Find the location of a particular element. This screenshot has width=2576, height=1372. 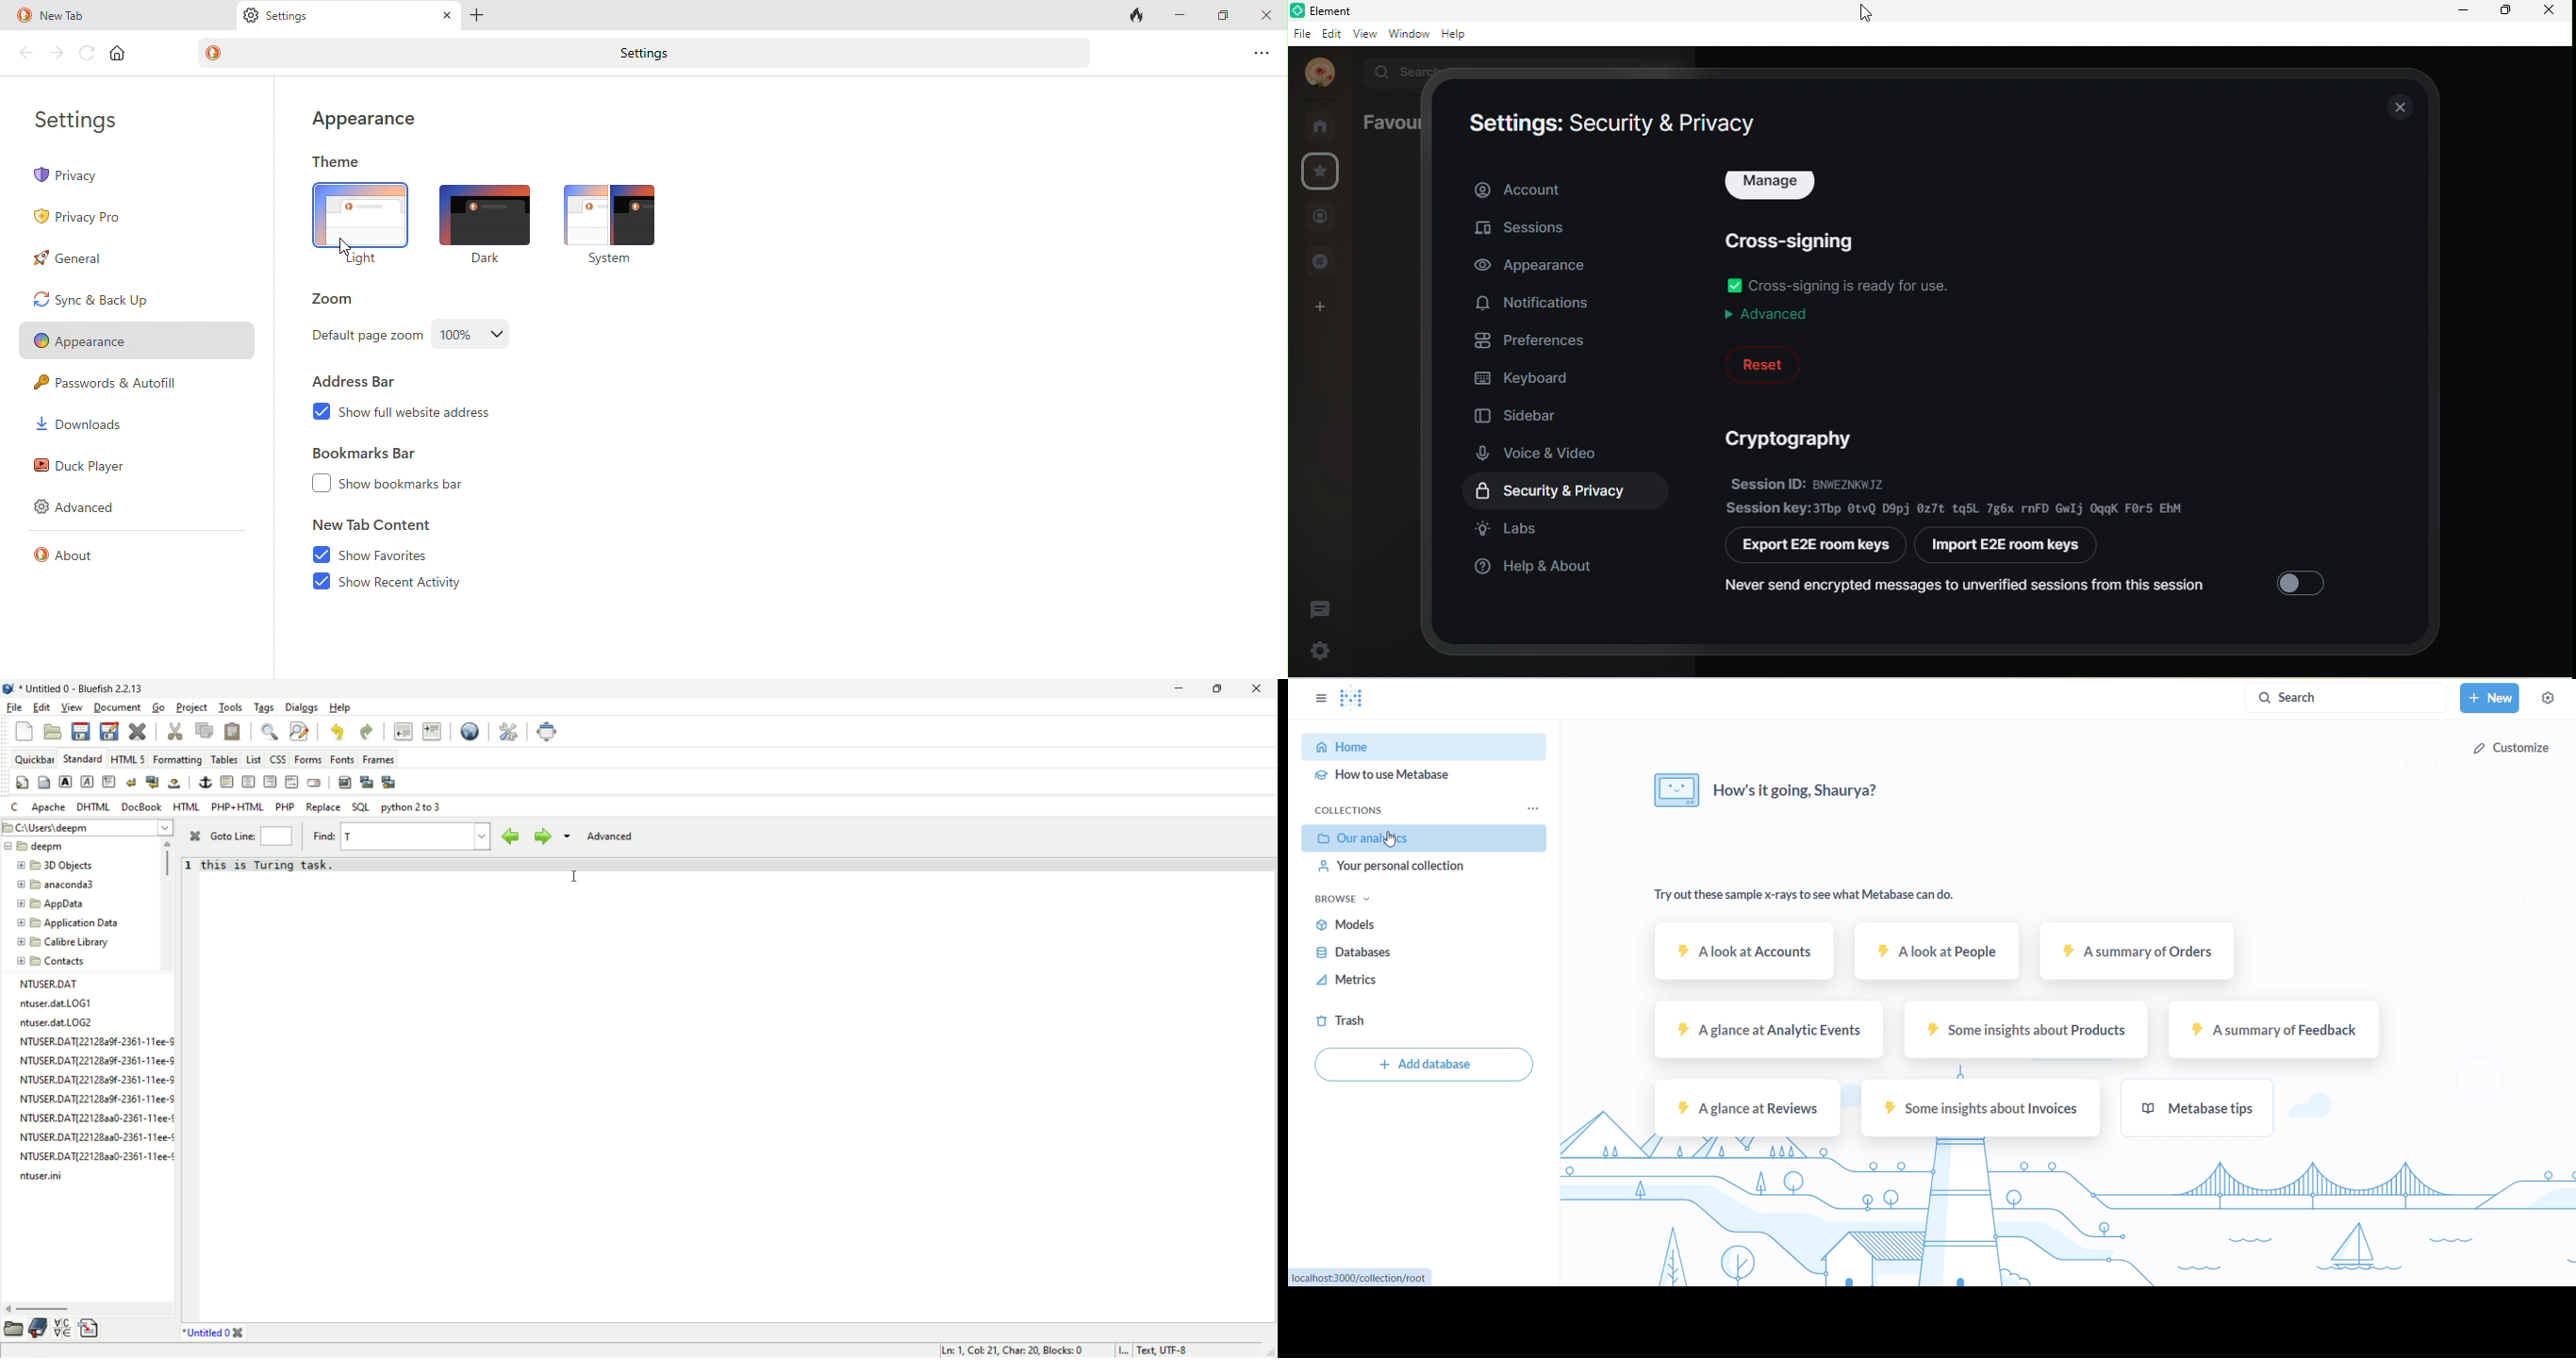

PHP is located at coordinates (286, 807).